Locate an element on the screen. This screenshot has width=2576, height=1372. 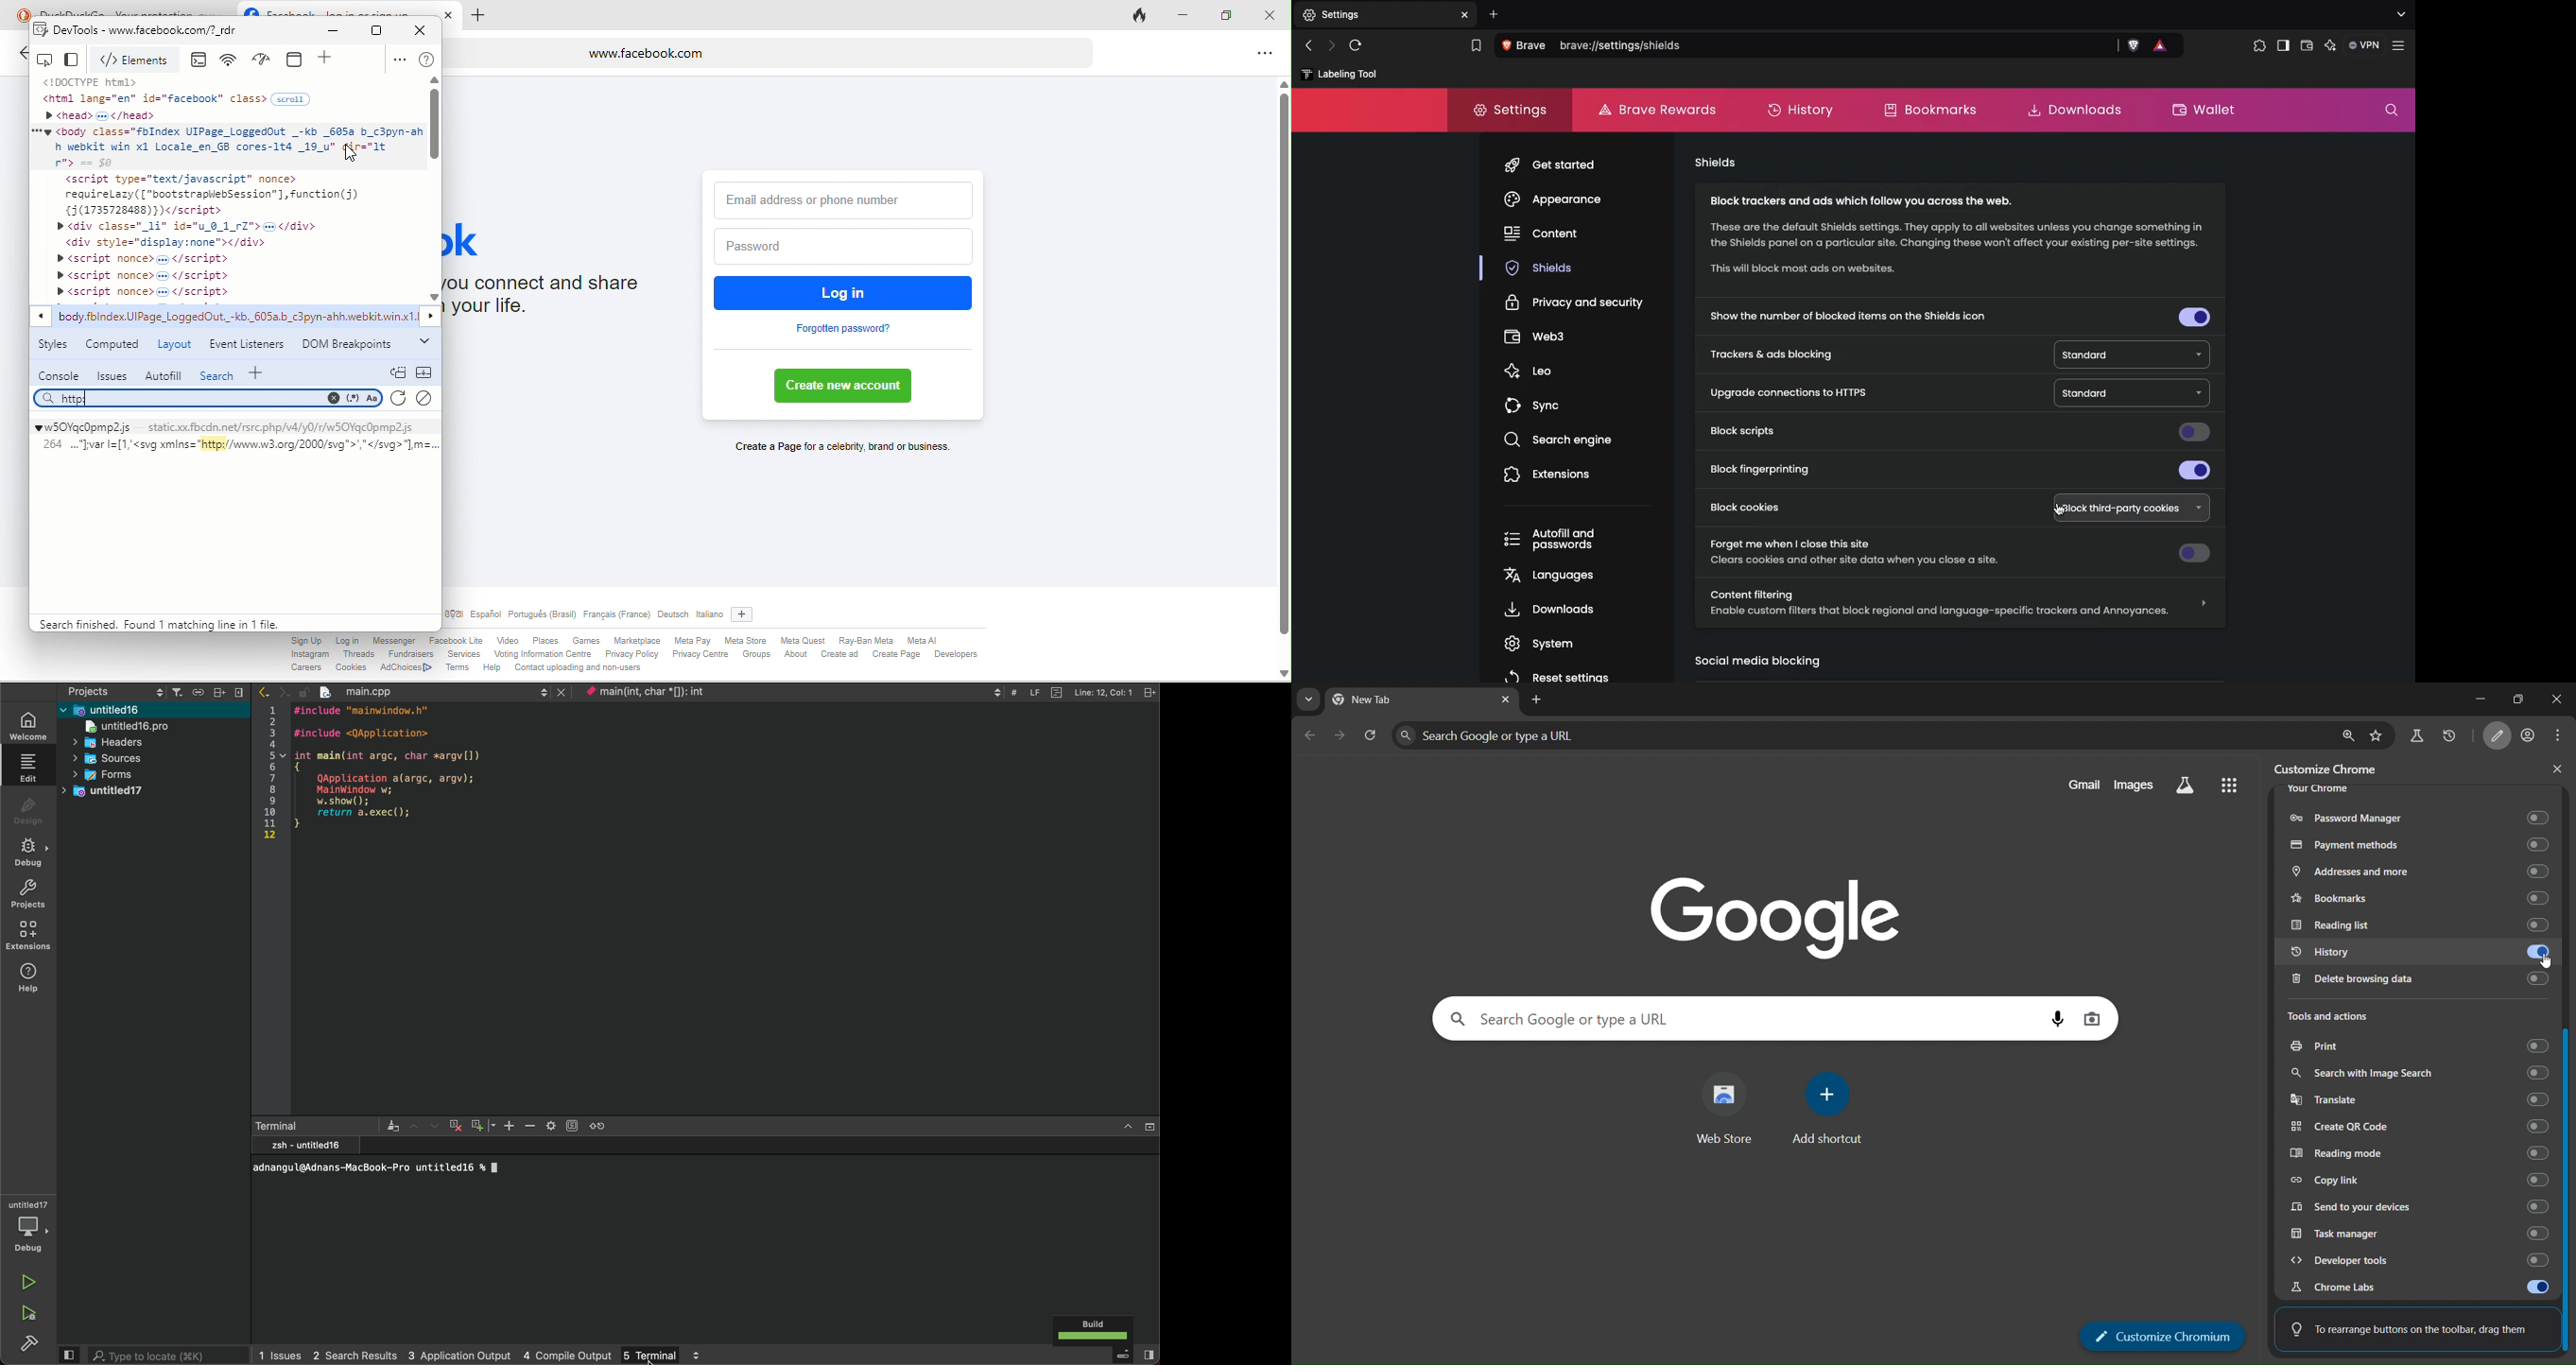
customize and control brave is located at coordinates (2401, 45).